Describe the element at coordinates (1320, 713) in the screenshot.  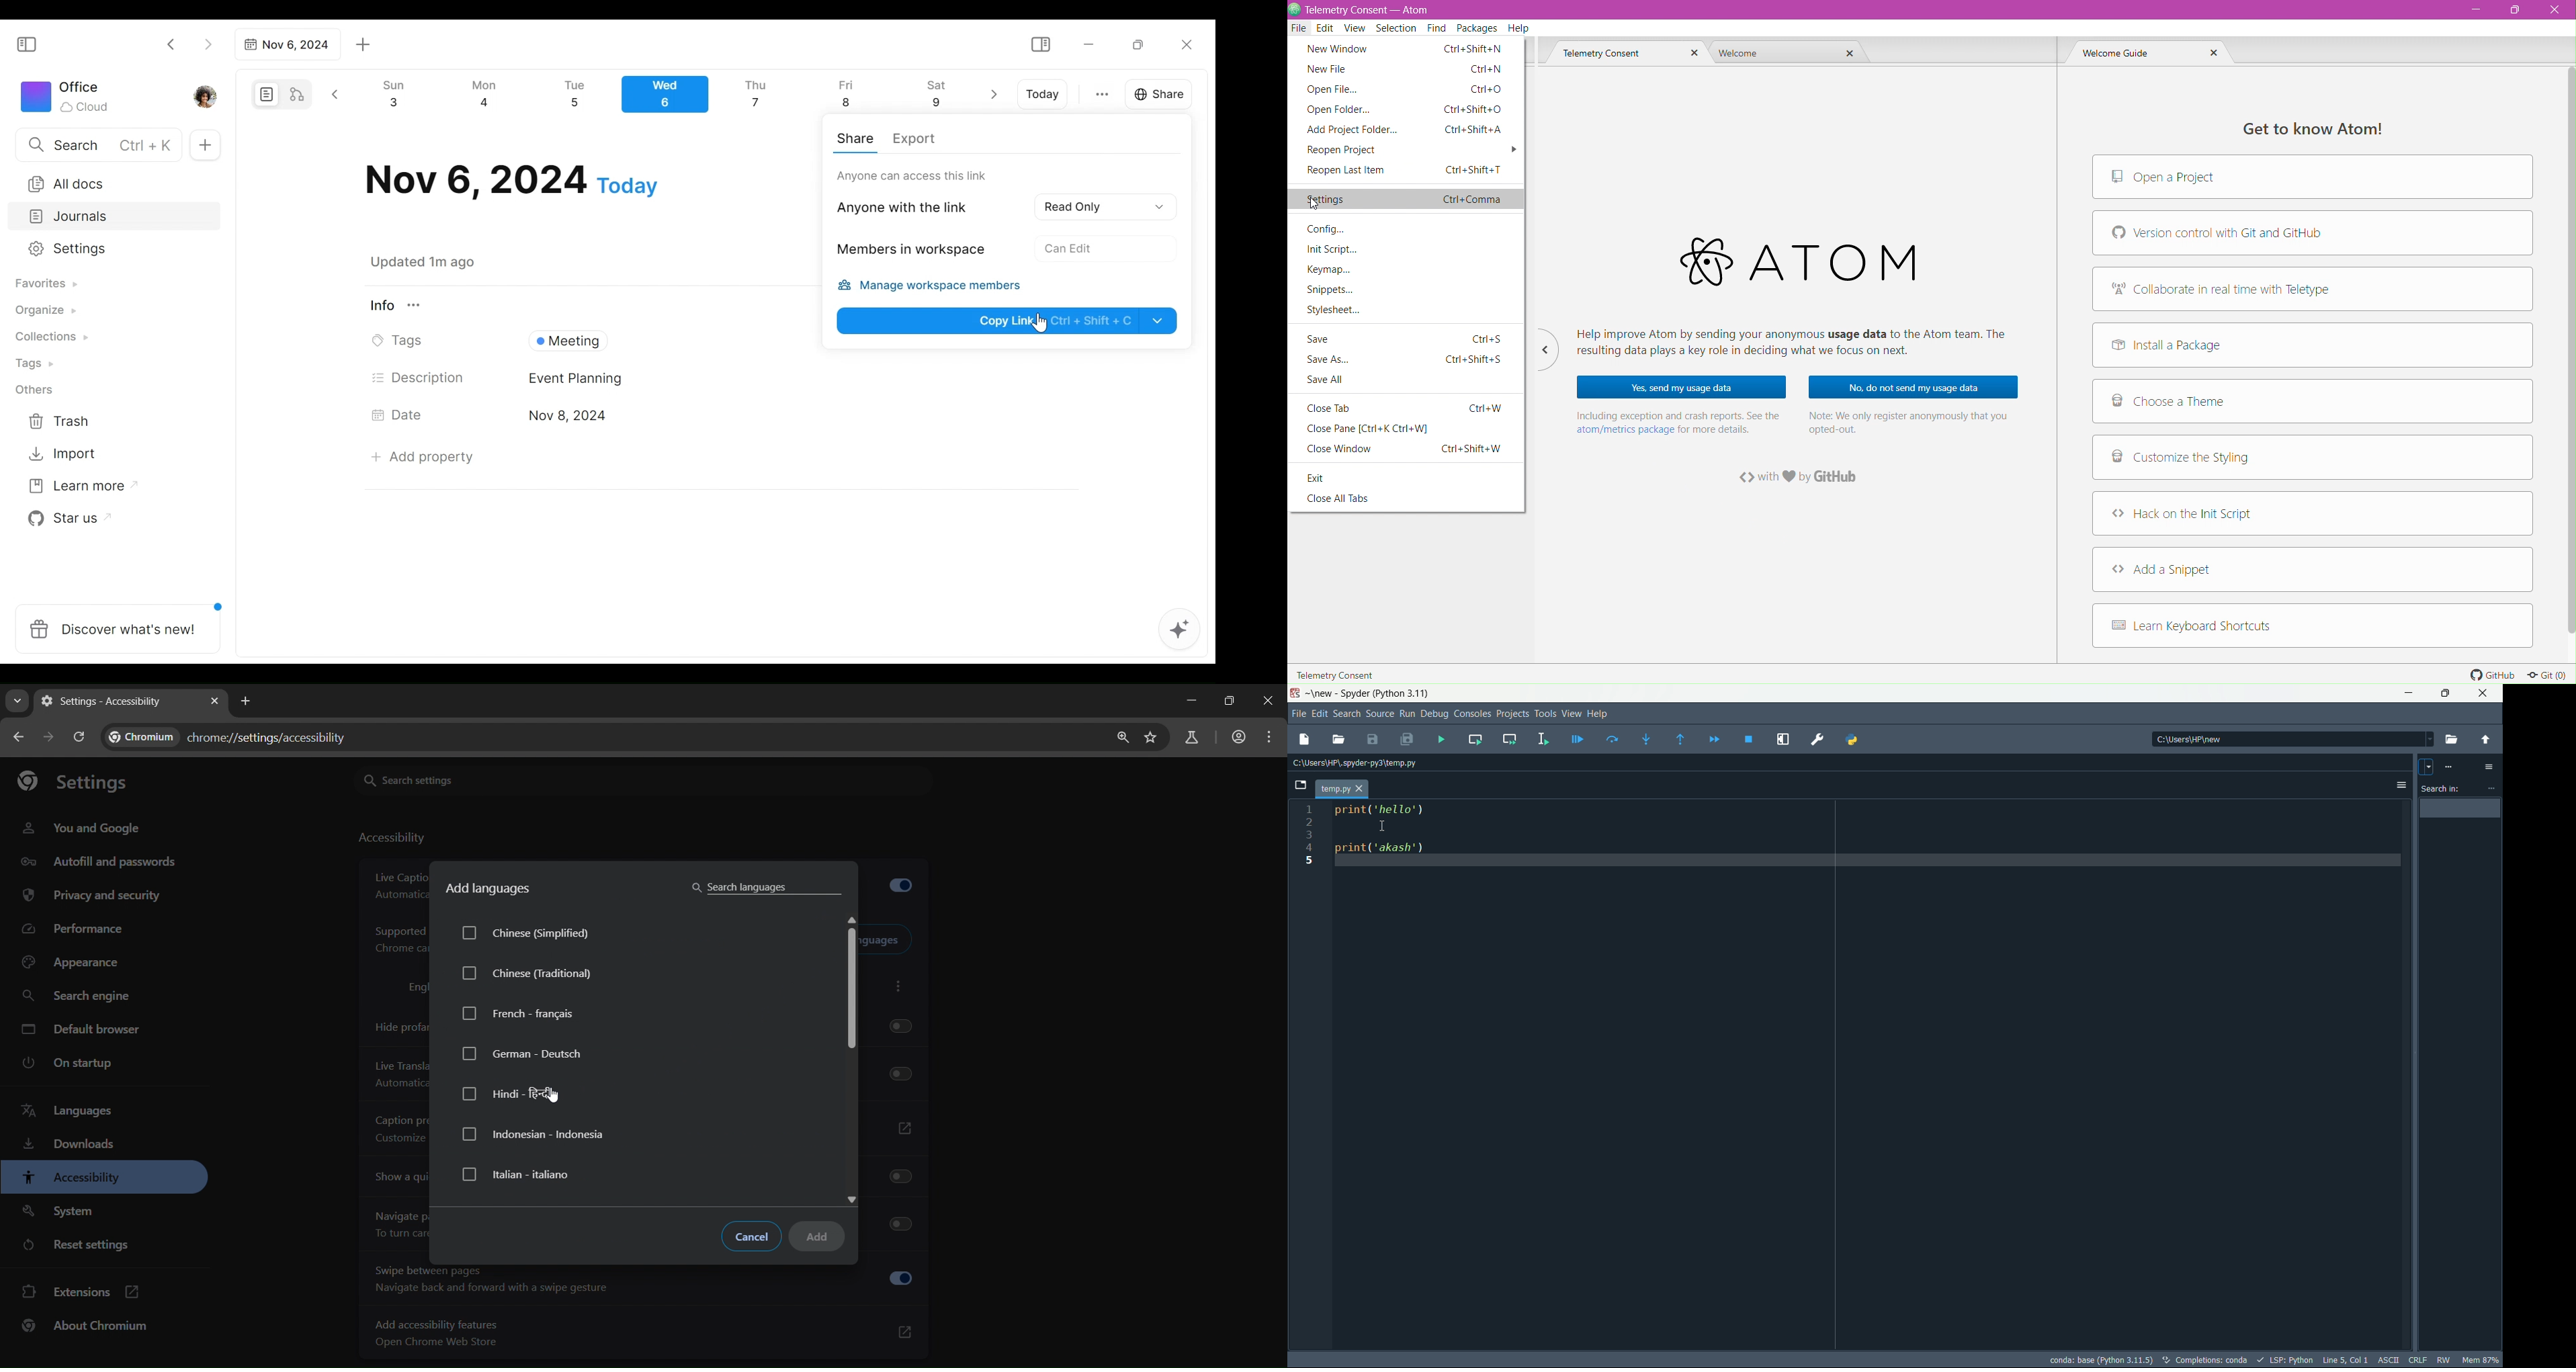
I see `edit menu` at that location.